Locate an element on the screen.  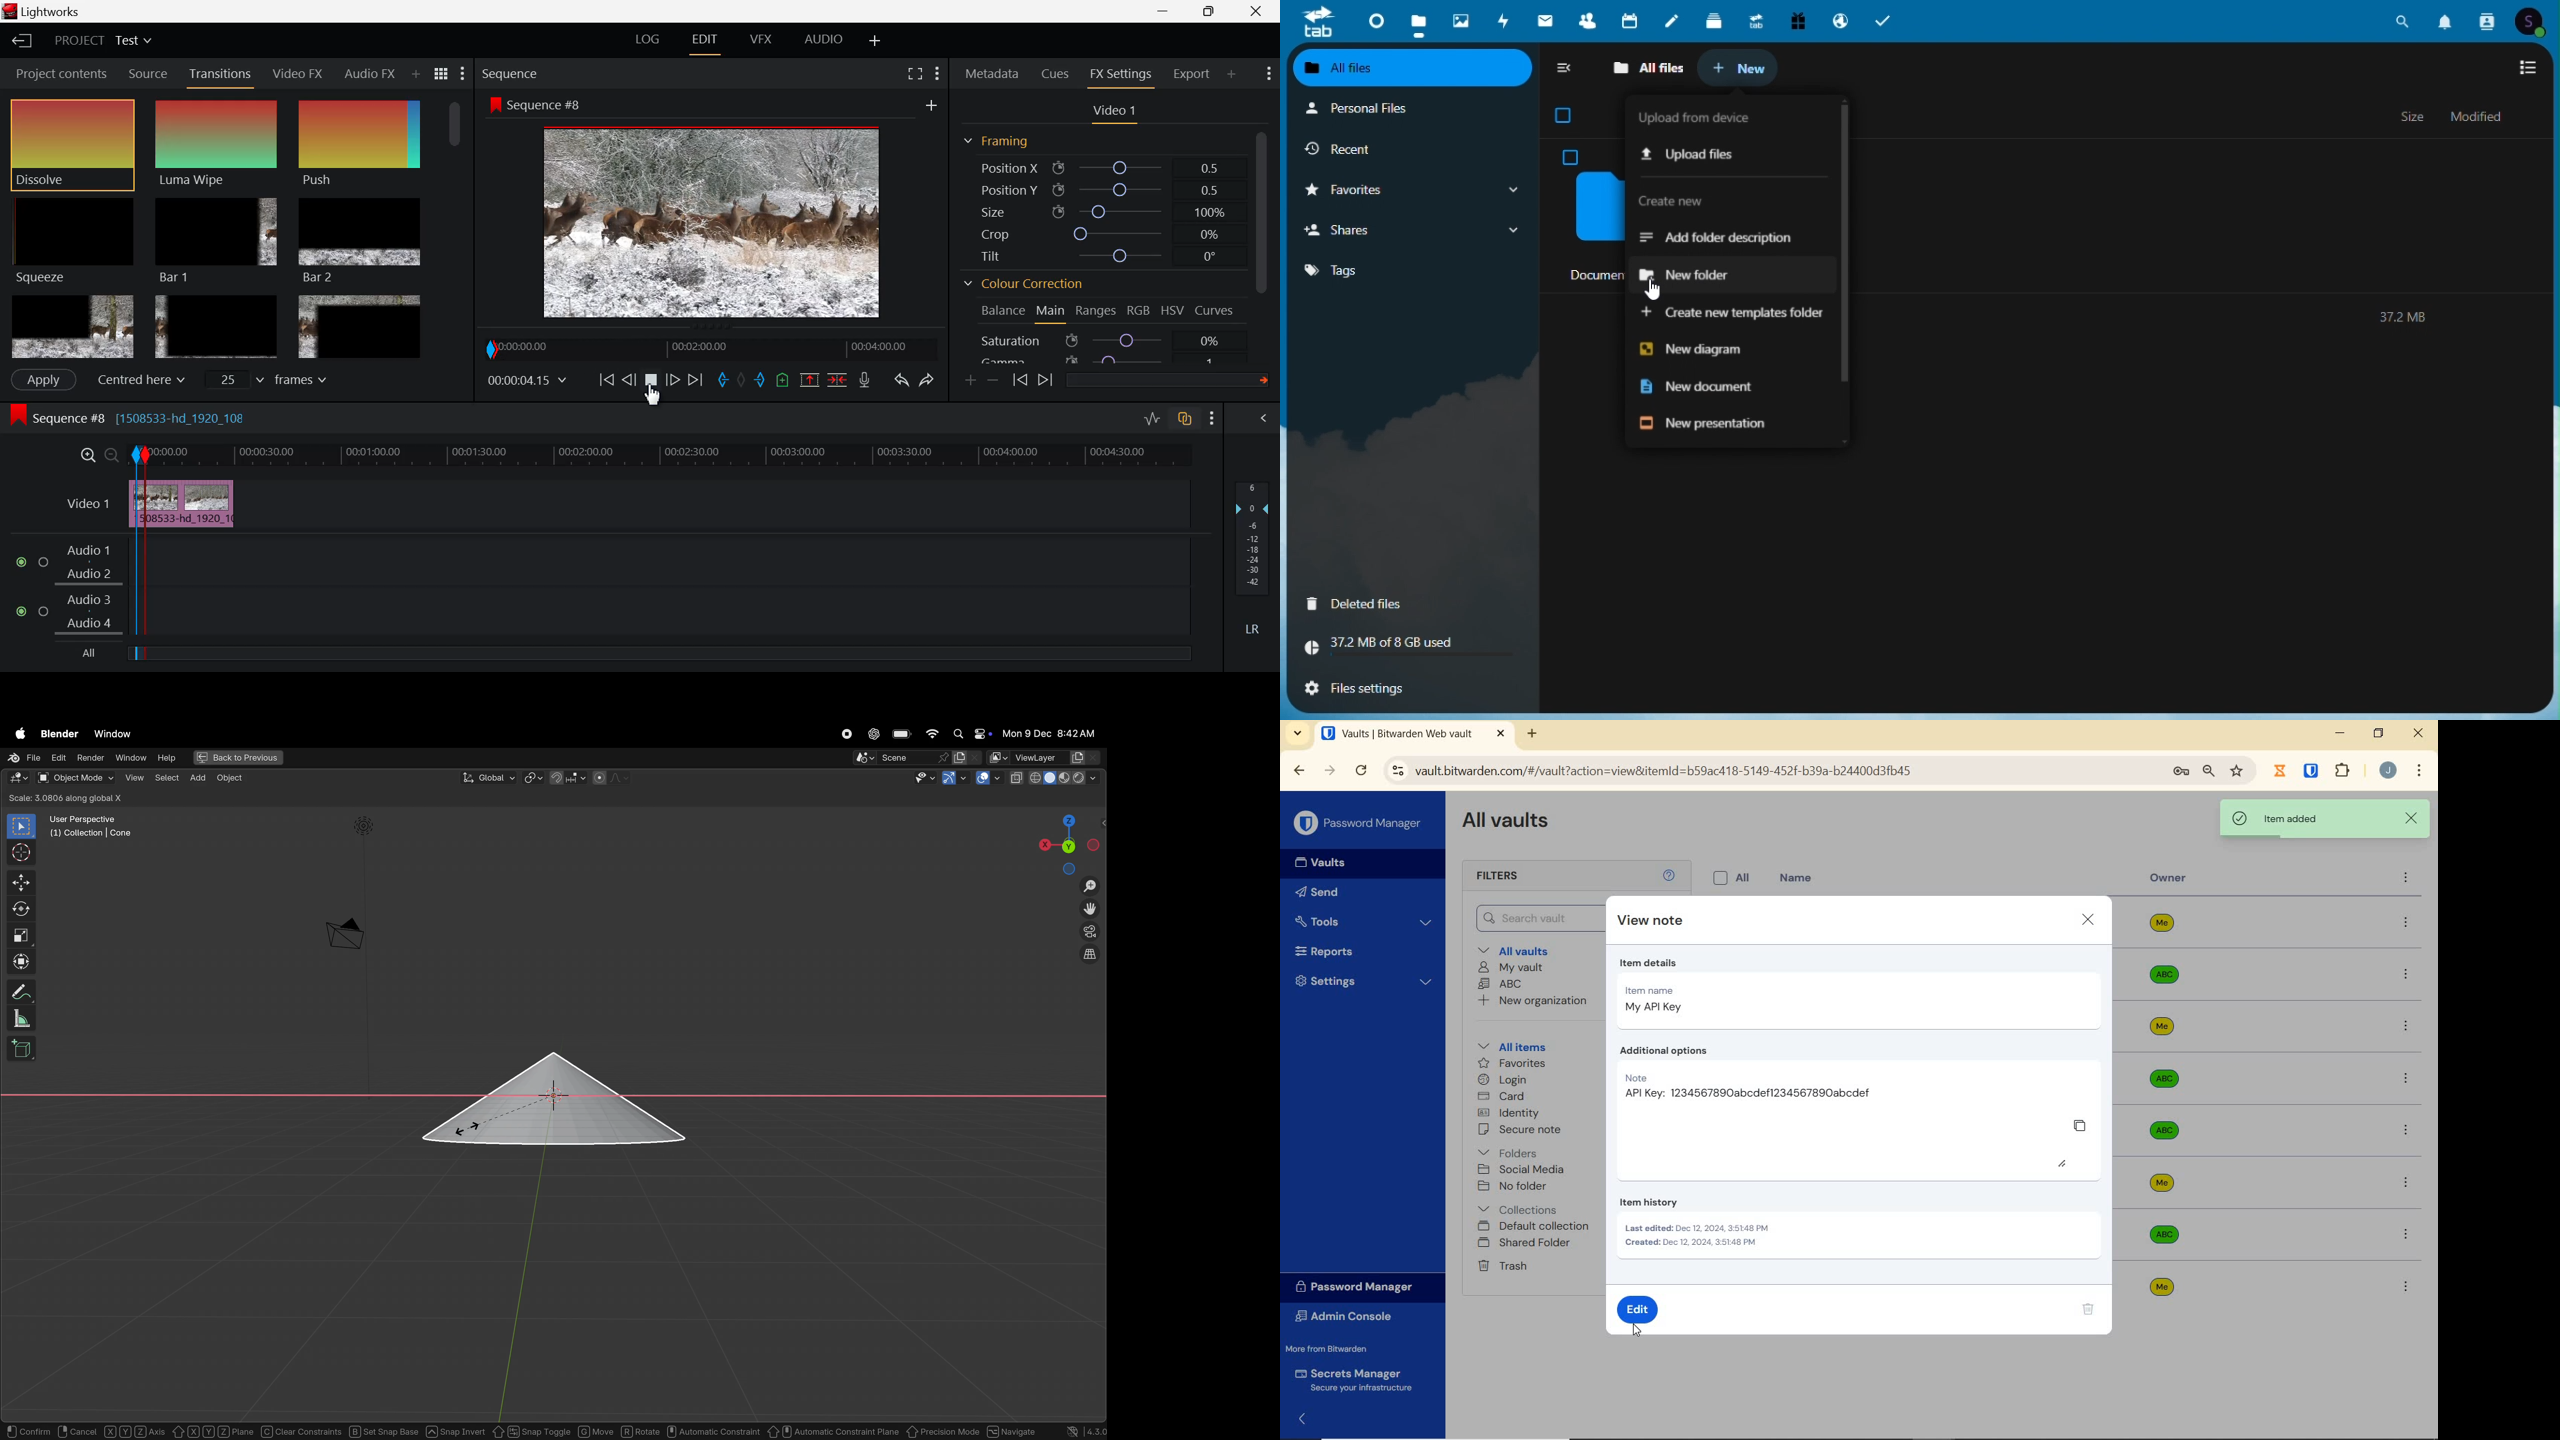
Favorites is located at coordinates (1406, 192).